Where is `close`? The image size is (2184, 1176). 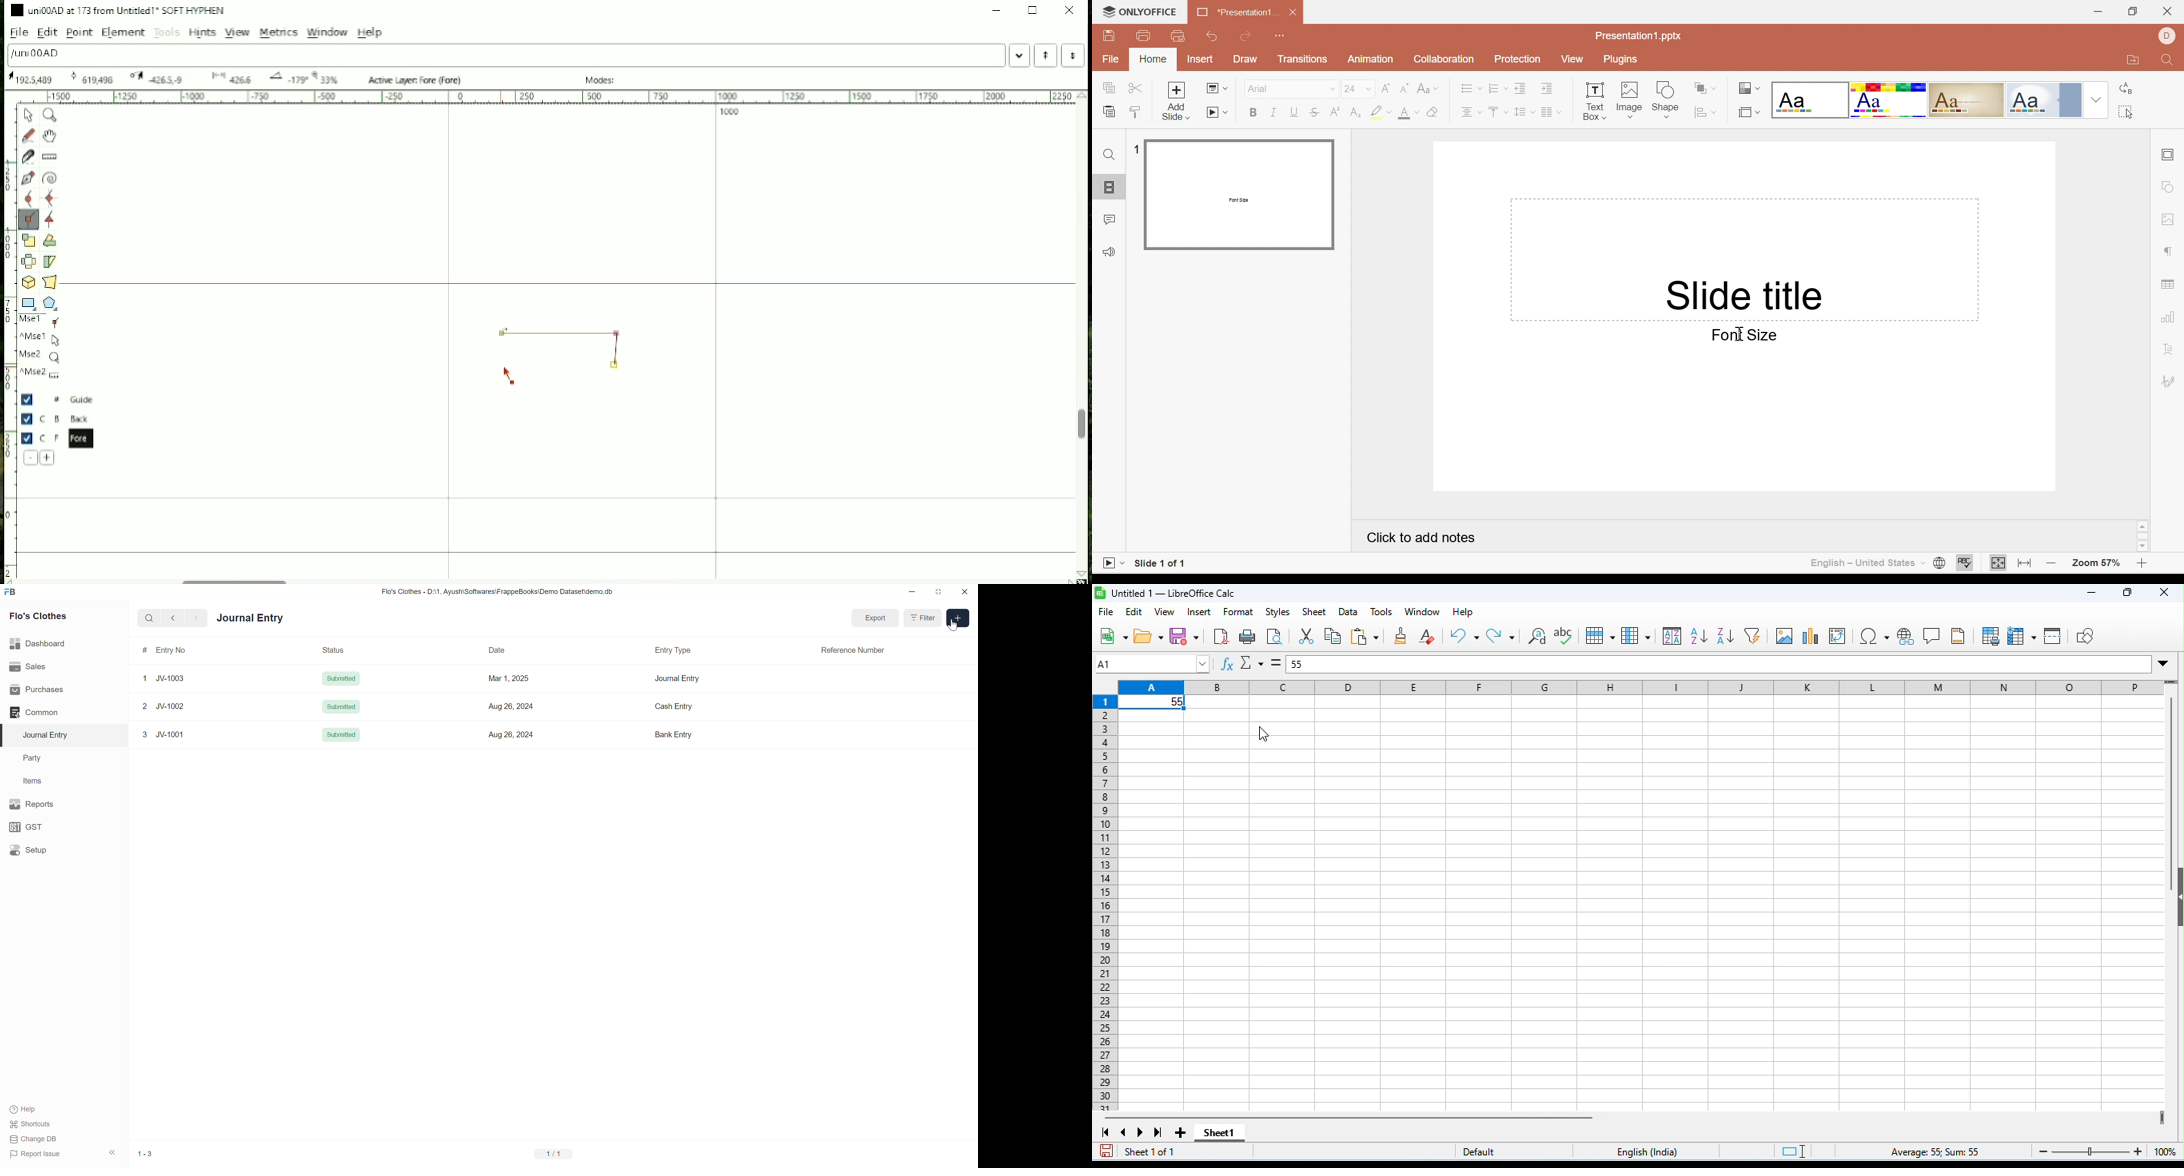
close is located at coordinates (2163, 593).